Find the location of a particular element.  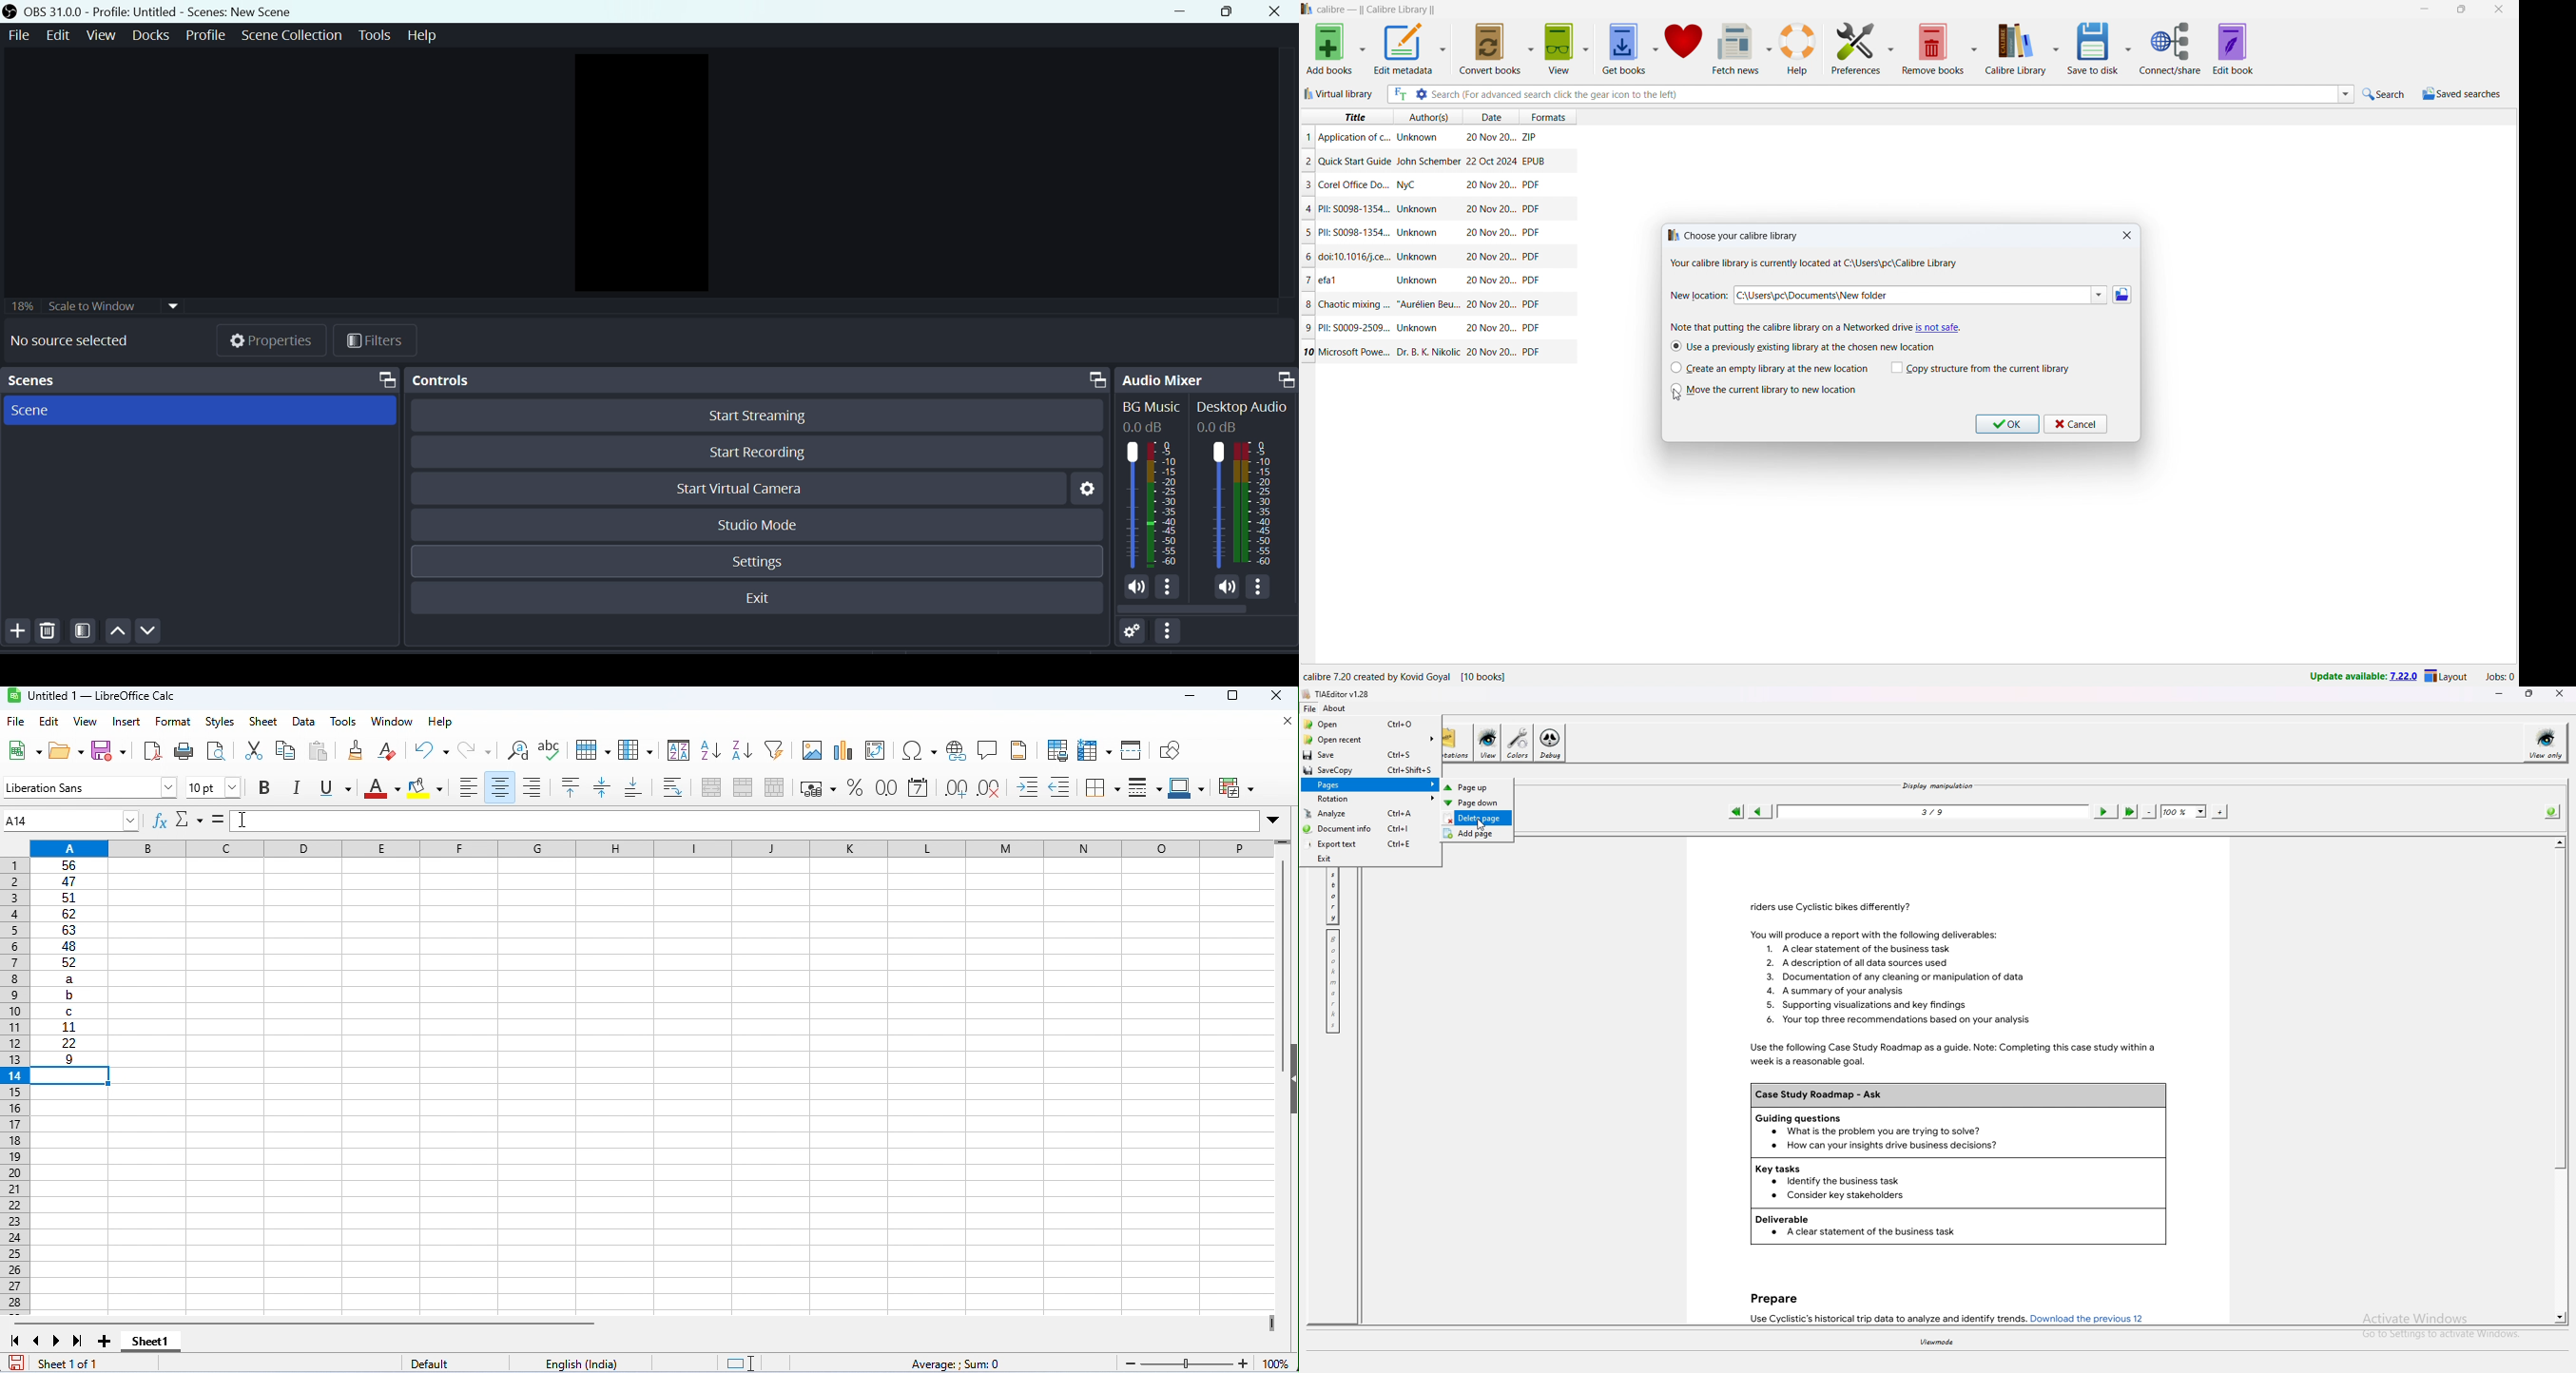

Location is located at coordinates (1439, 677).